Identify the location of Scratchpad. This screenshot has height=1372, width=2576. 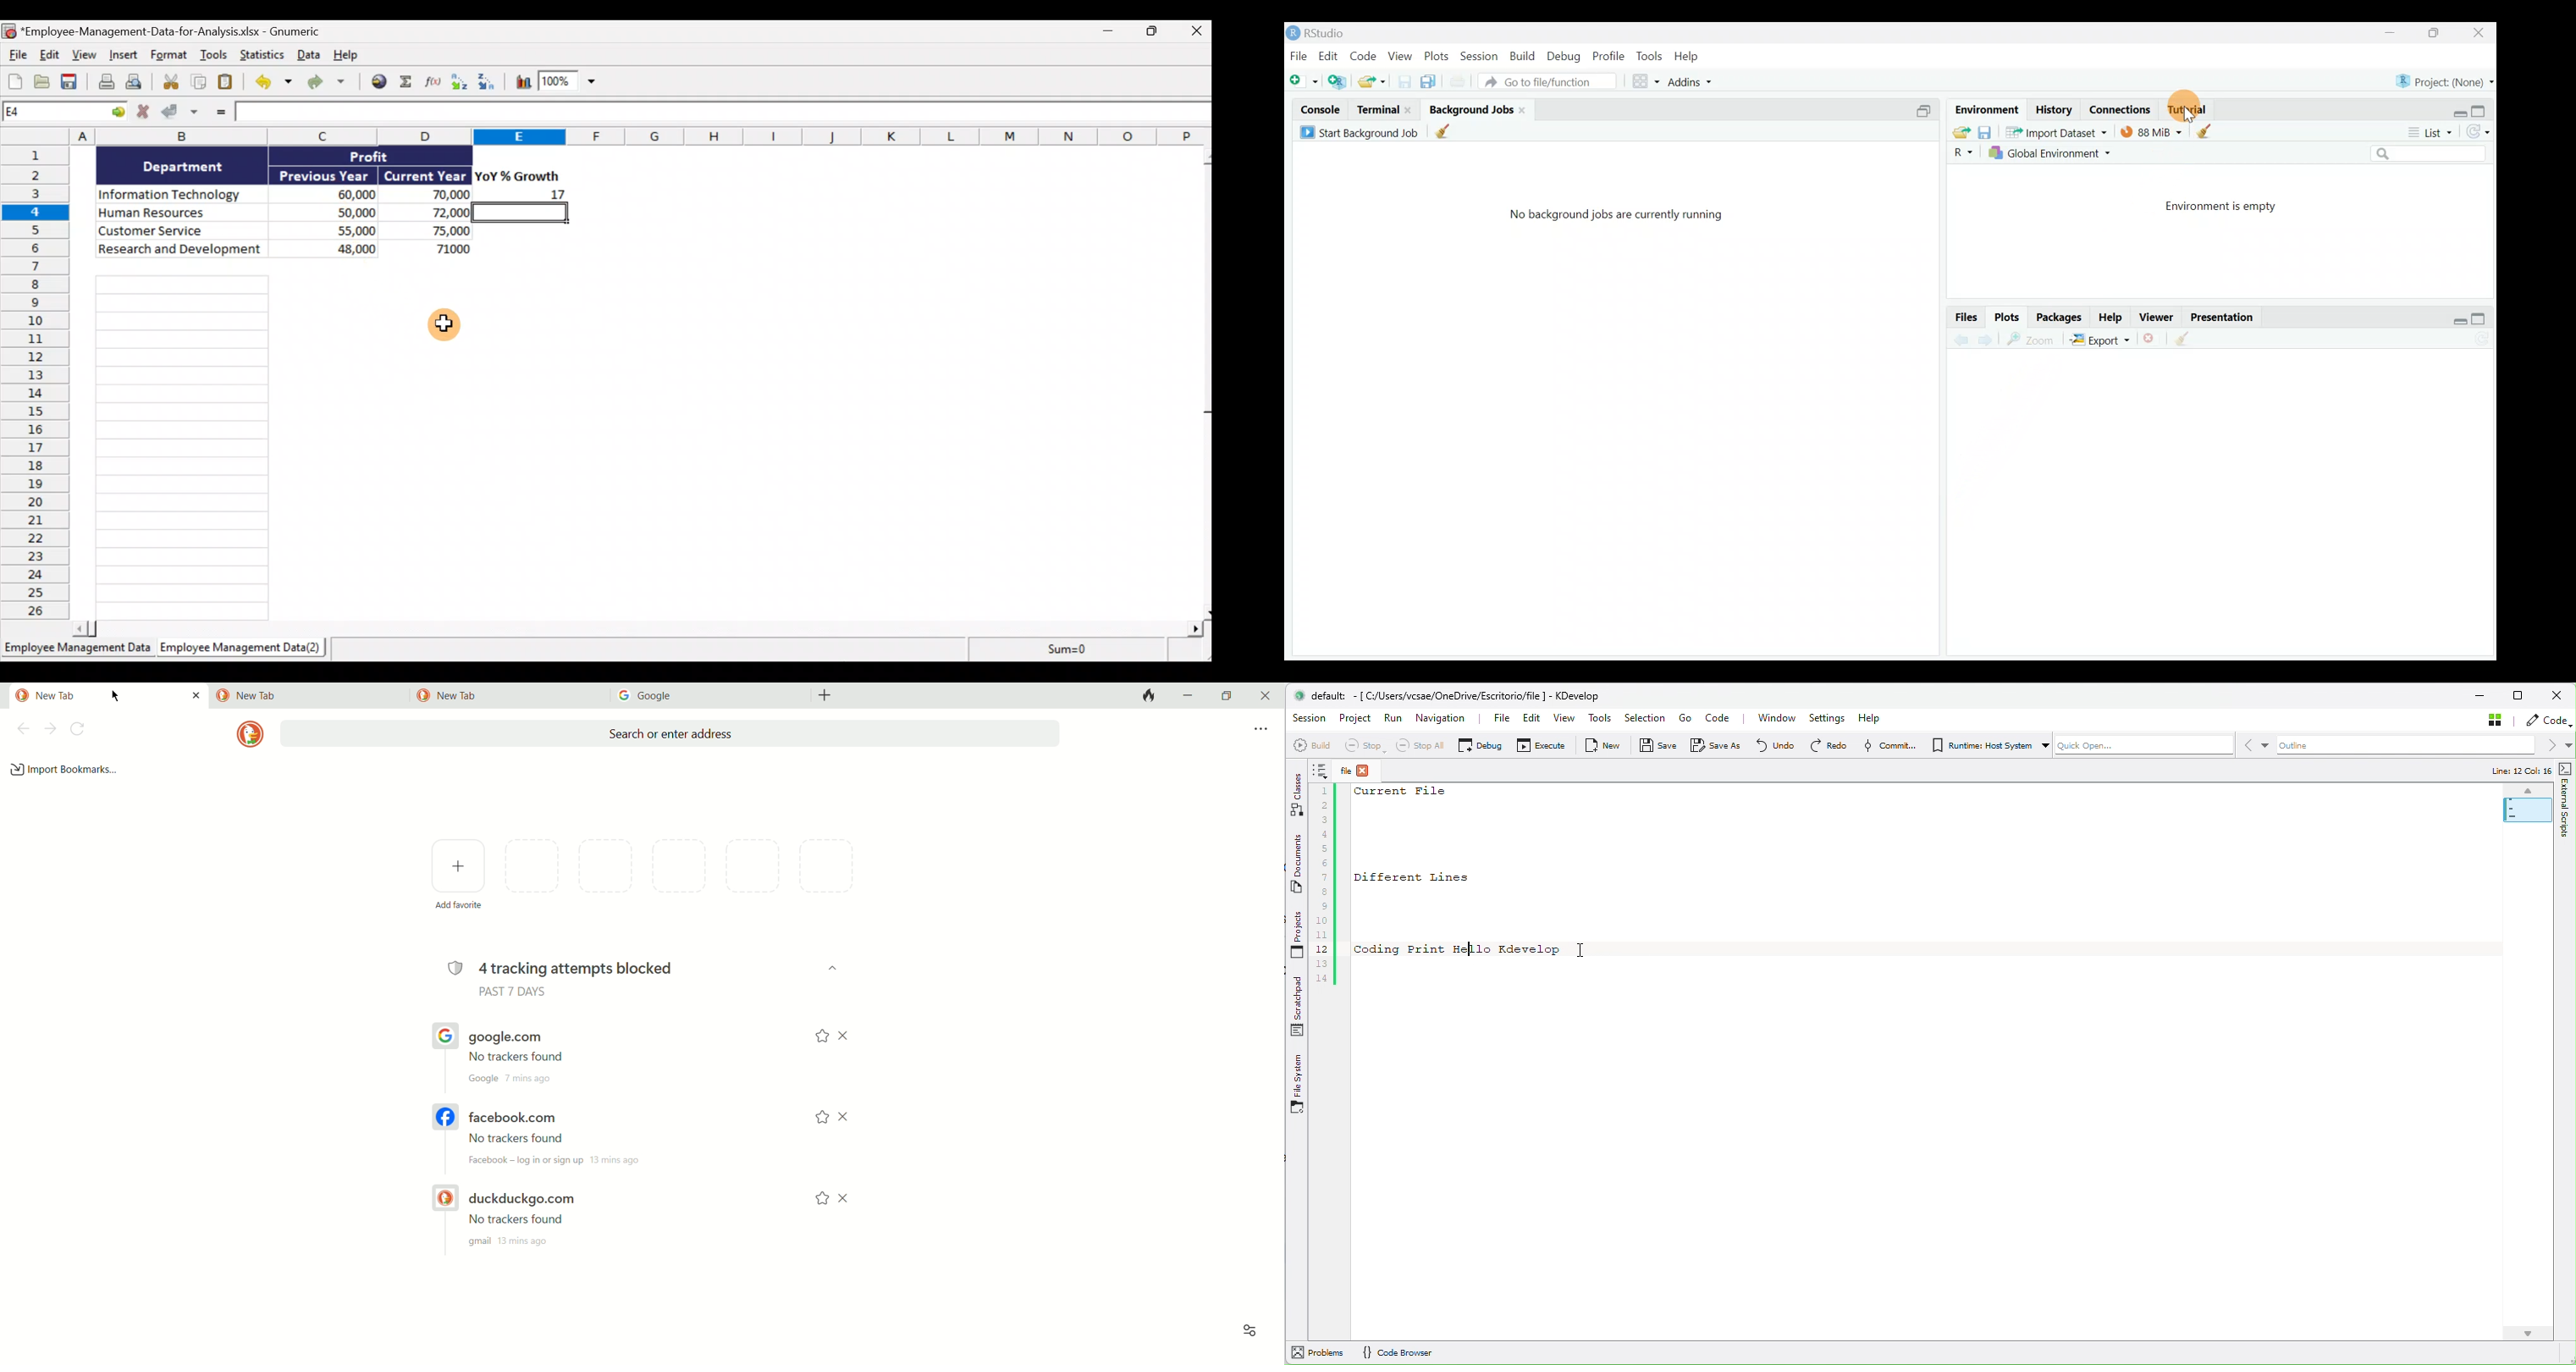
(1297, 1006).